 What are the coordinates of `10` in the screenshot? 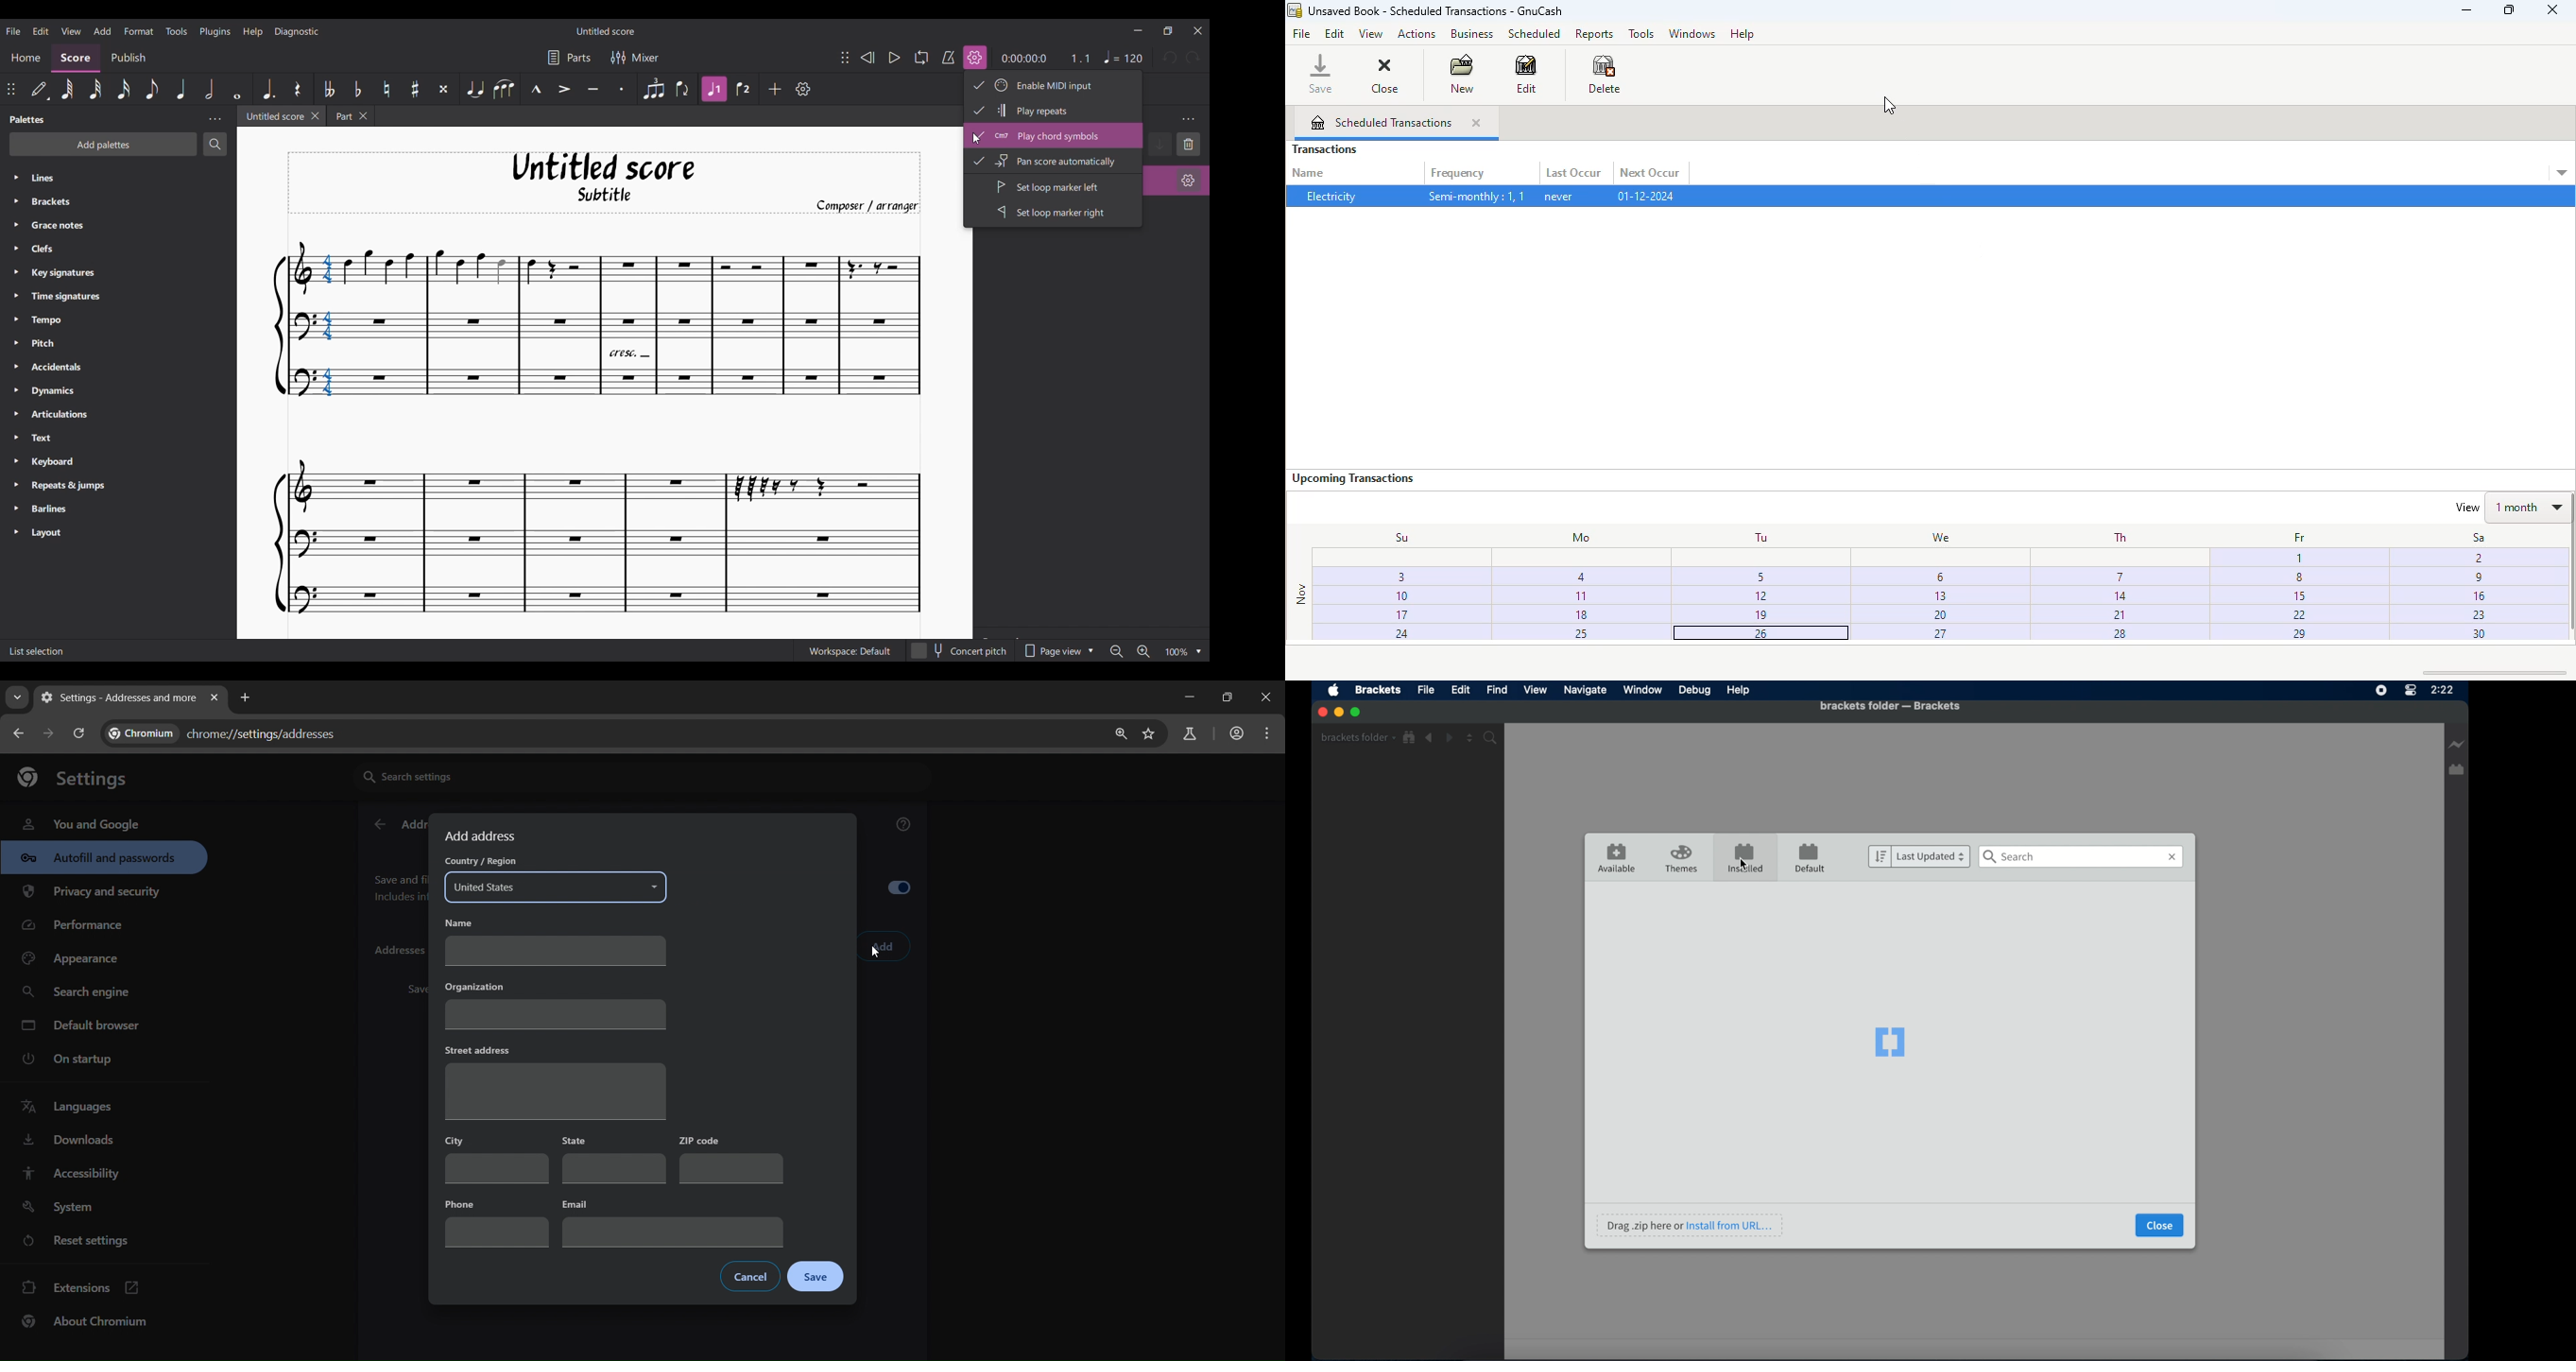 It's located at (1385, 596).